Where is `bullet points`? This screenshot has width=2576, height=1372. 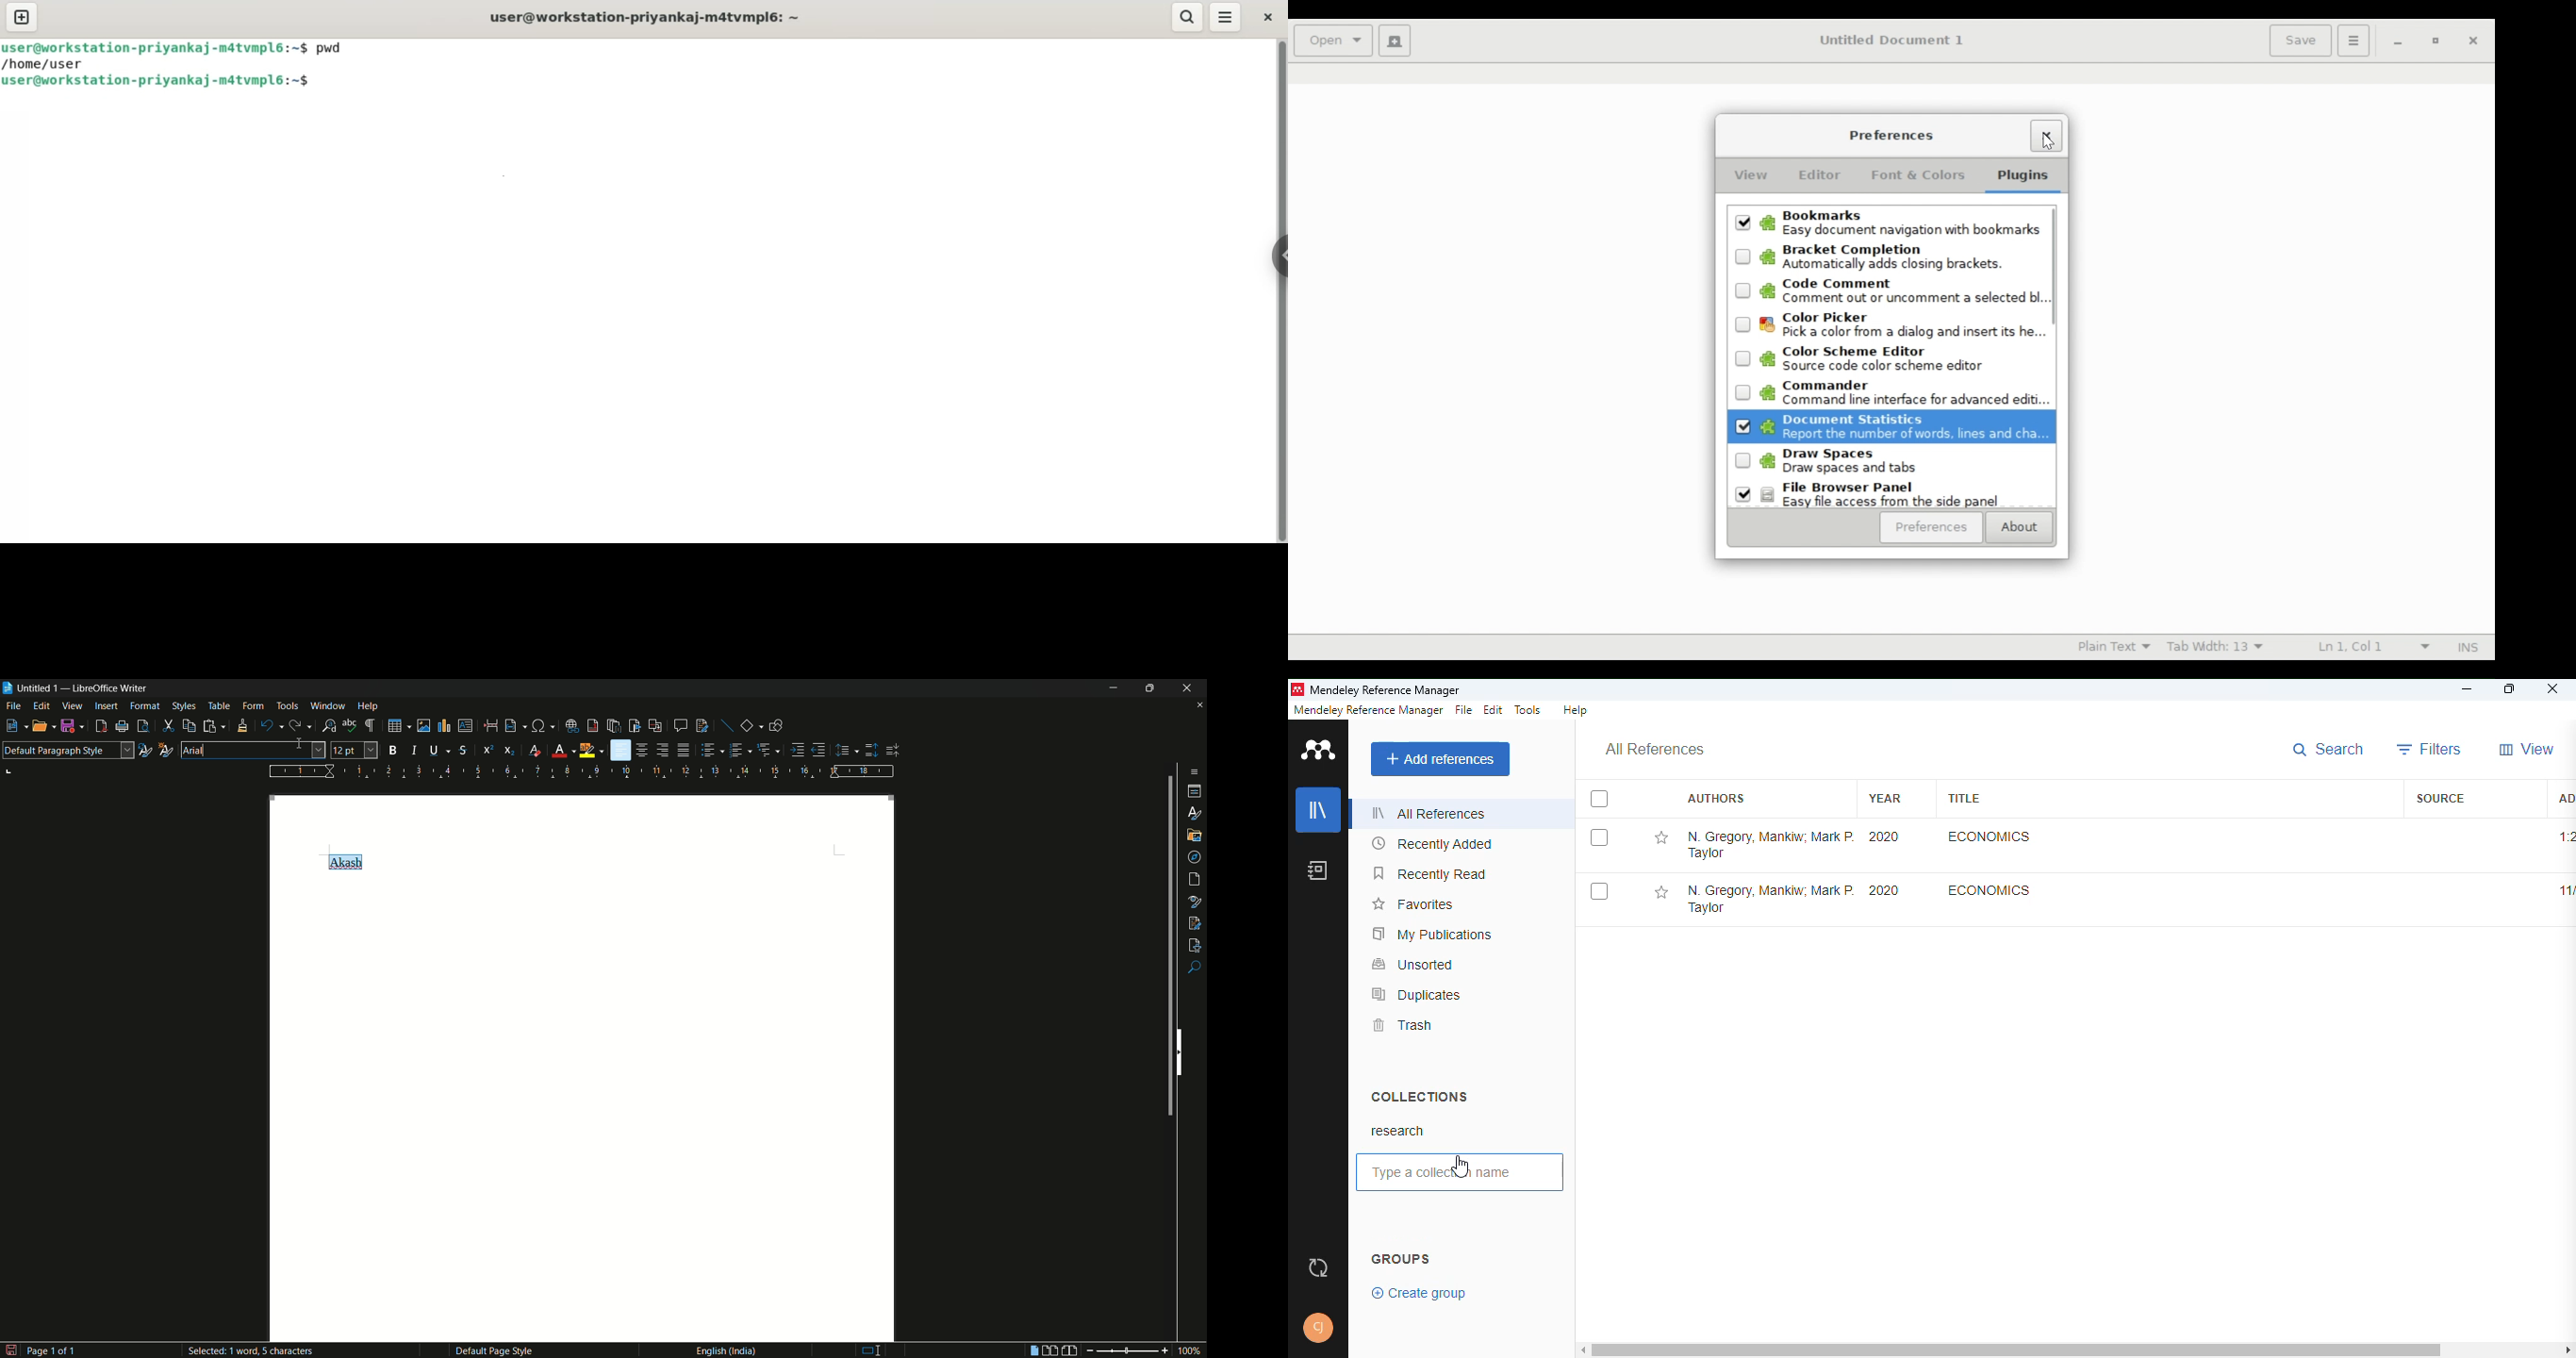
bullet points is located at coordinates (708, 751).